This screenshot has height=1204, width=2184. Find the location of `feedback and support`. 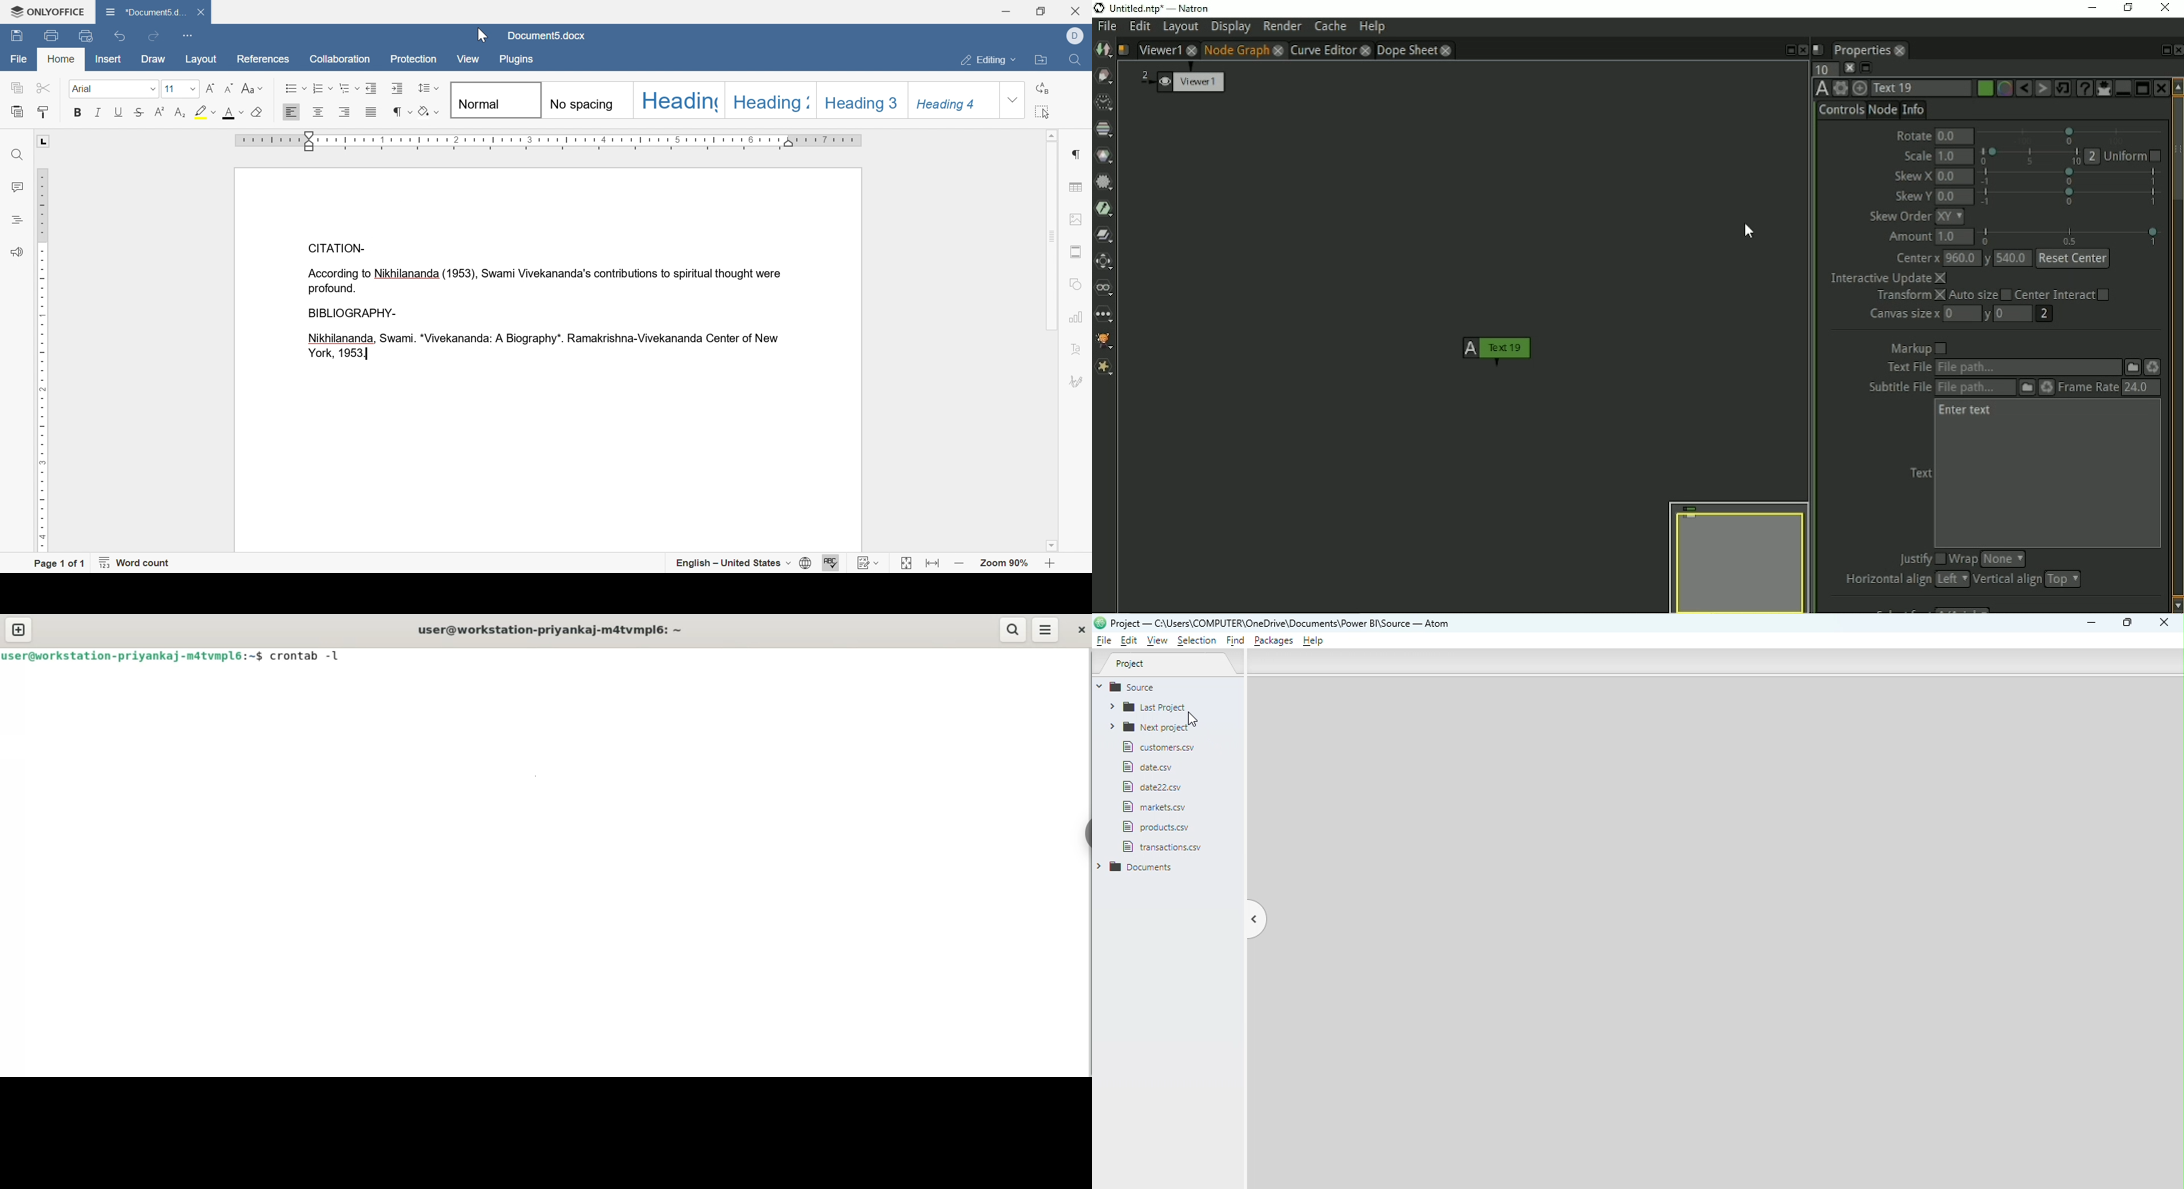

feedback and support is located at coordinates (15, 253).